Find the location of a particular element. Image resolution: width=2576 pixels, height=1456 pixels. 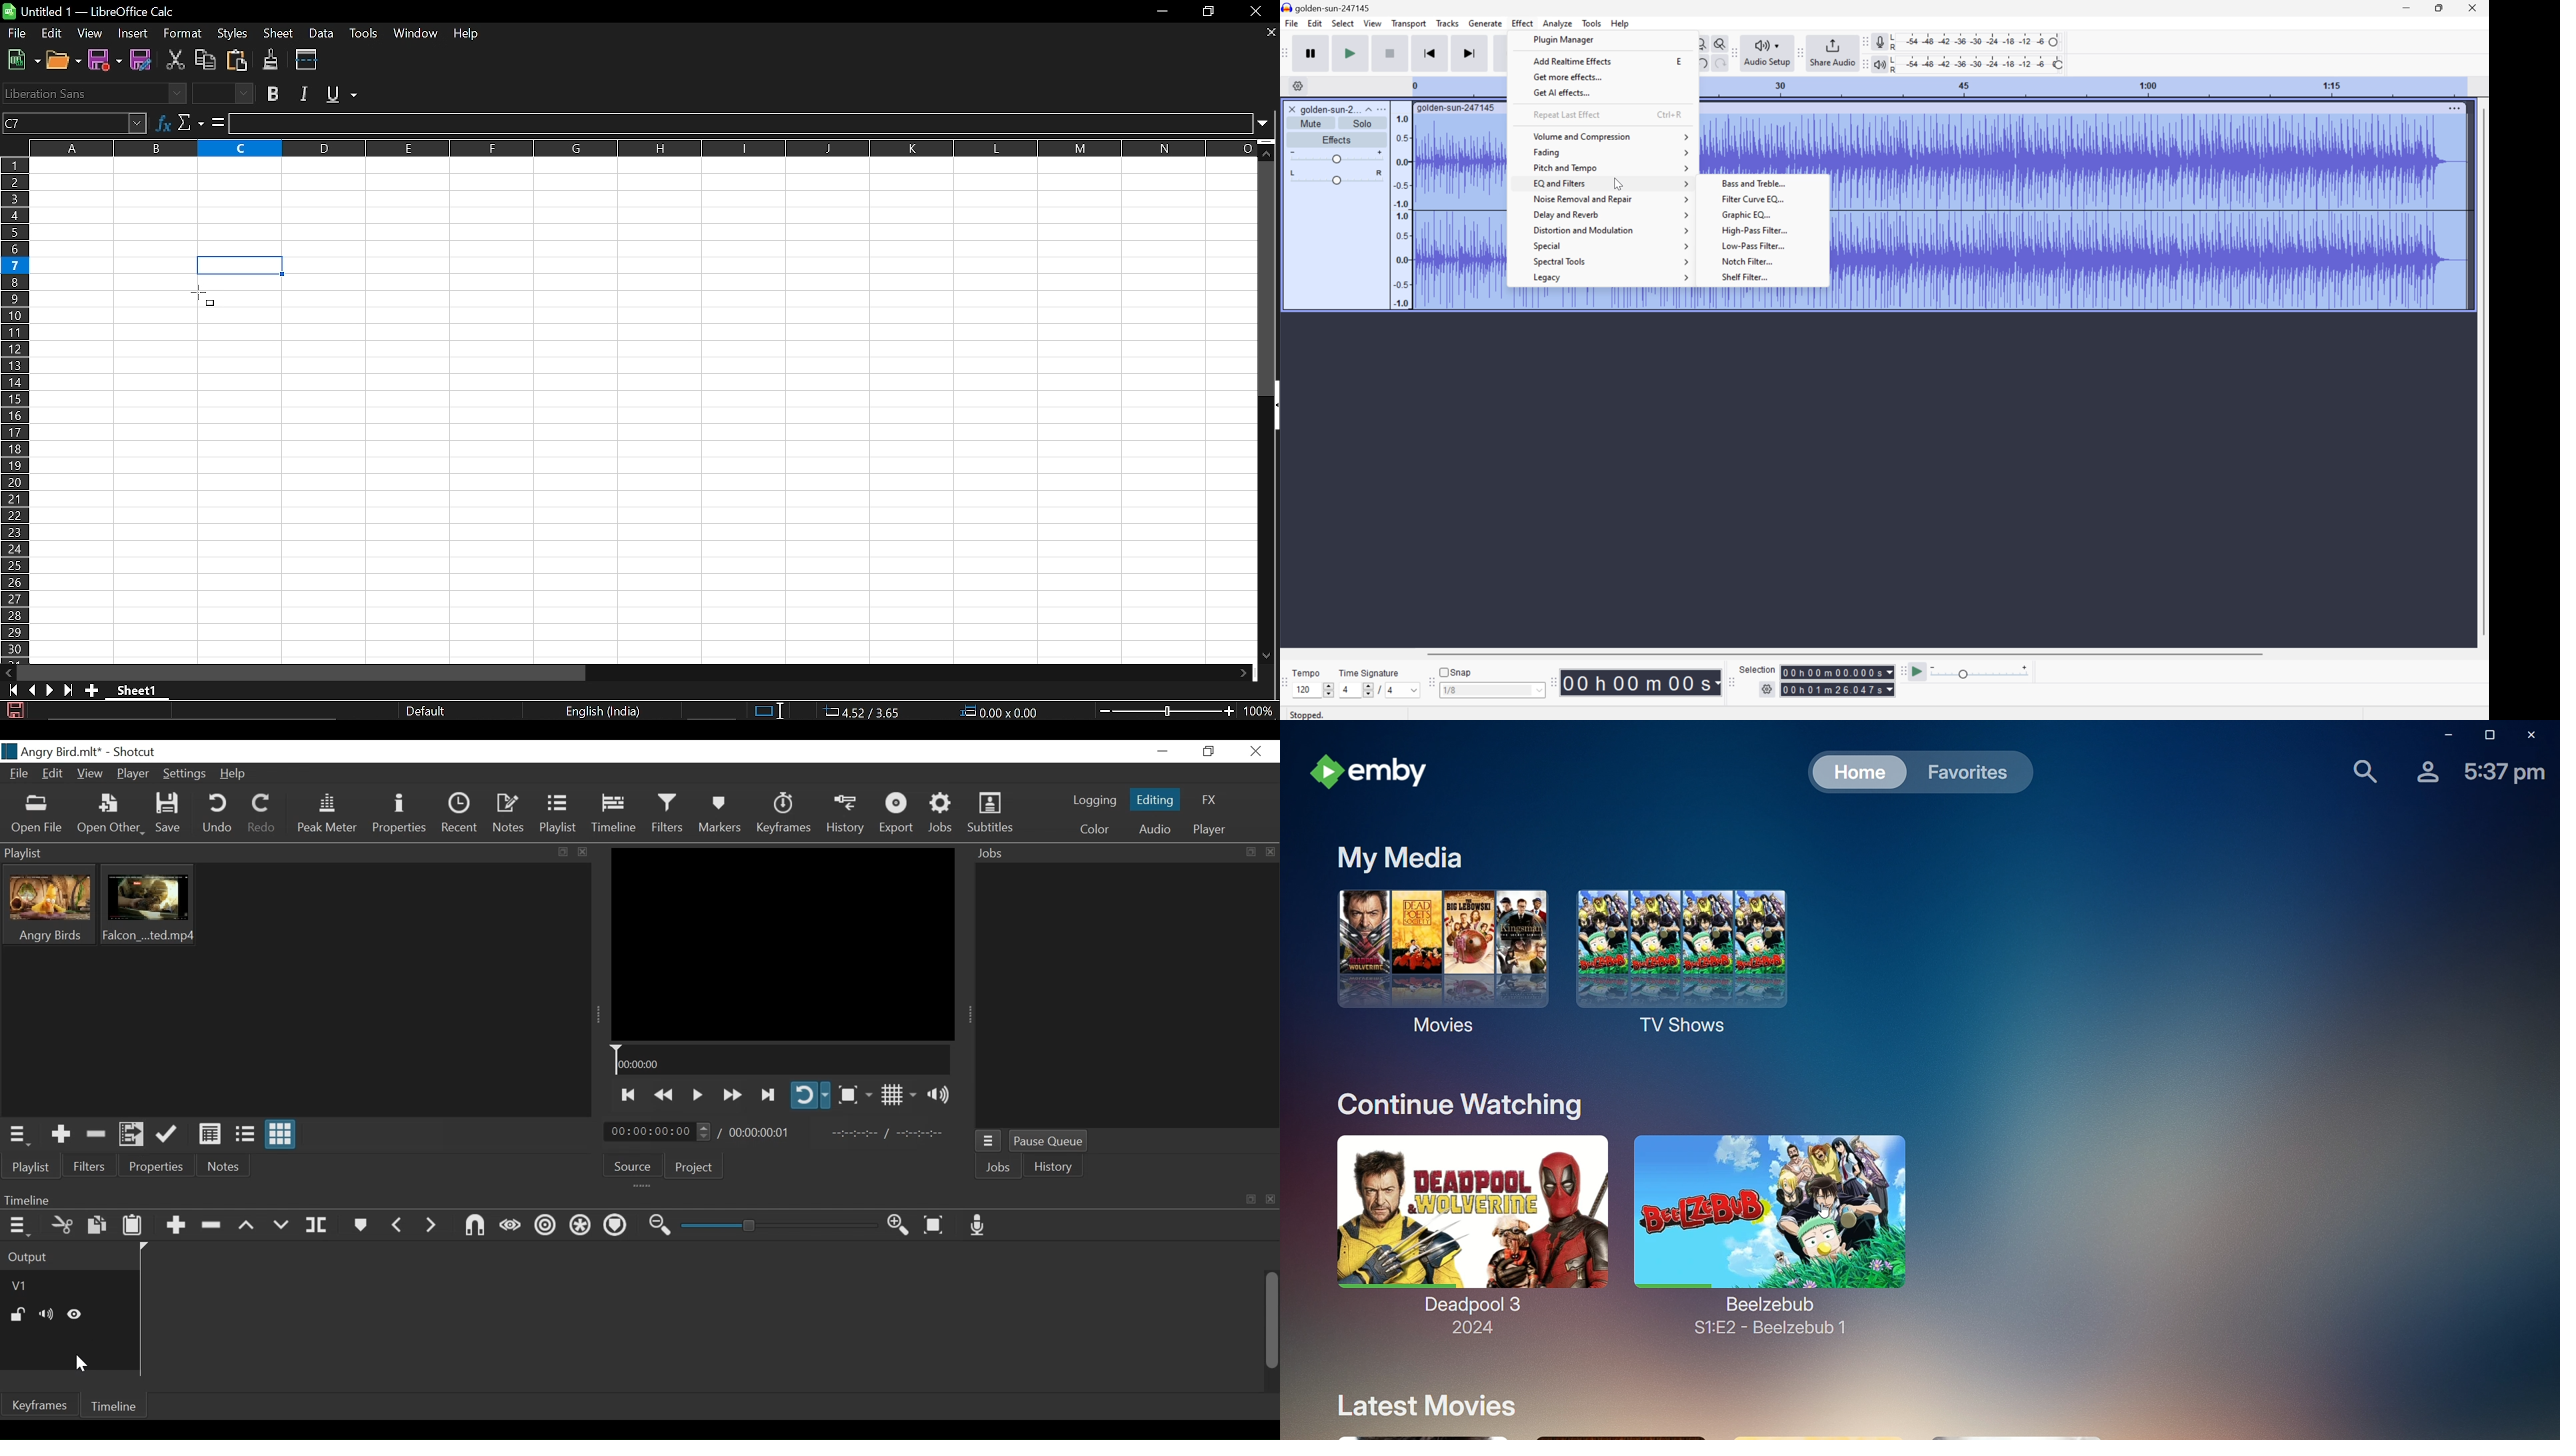

Selection is located at coordinates (1837, 690).